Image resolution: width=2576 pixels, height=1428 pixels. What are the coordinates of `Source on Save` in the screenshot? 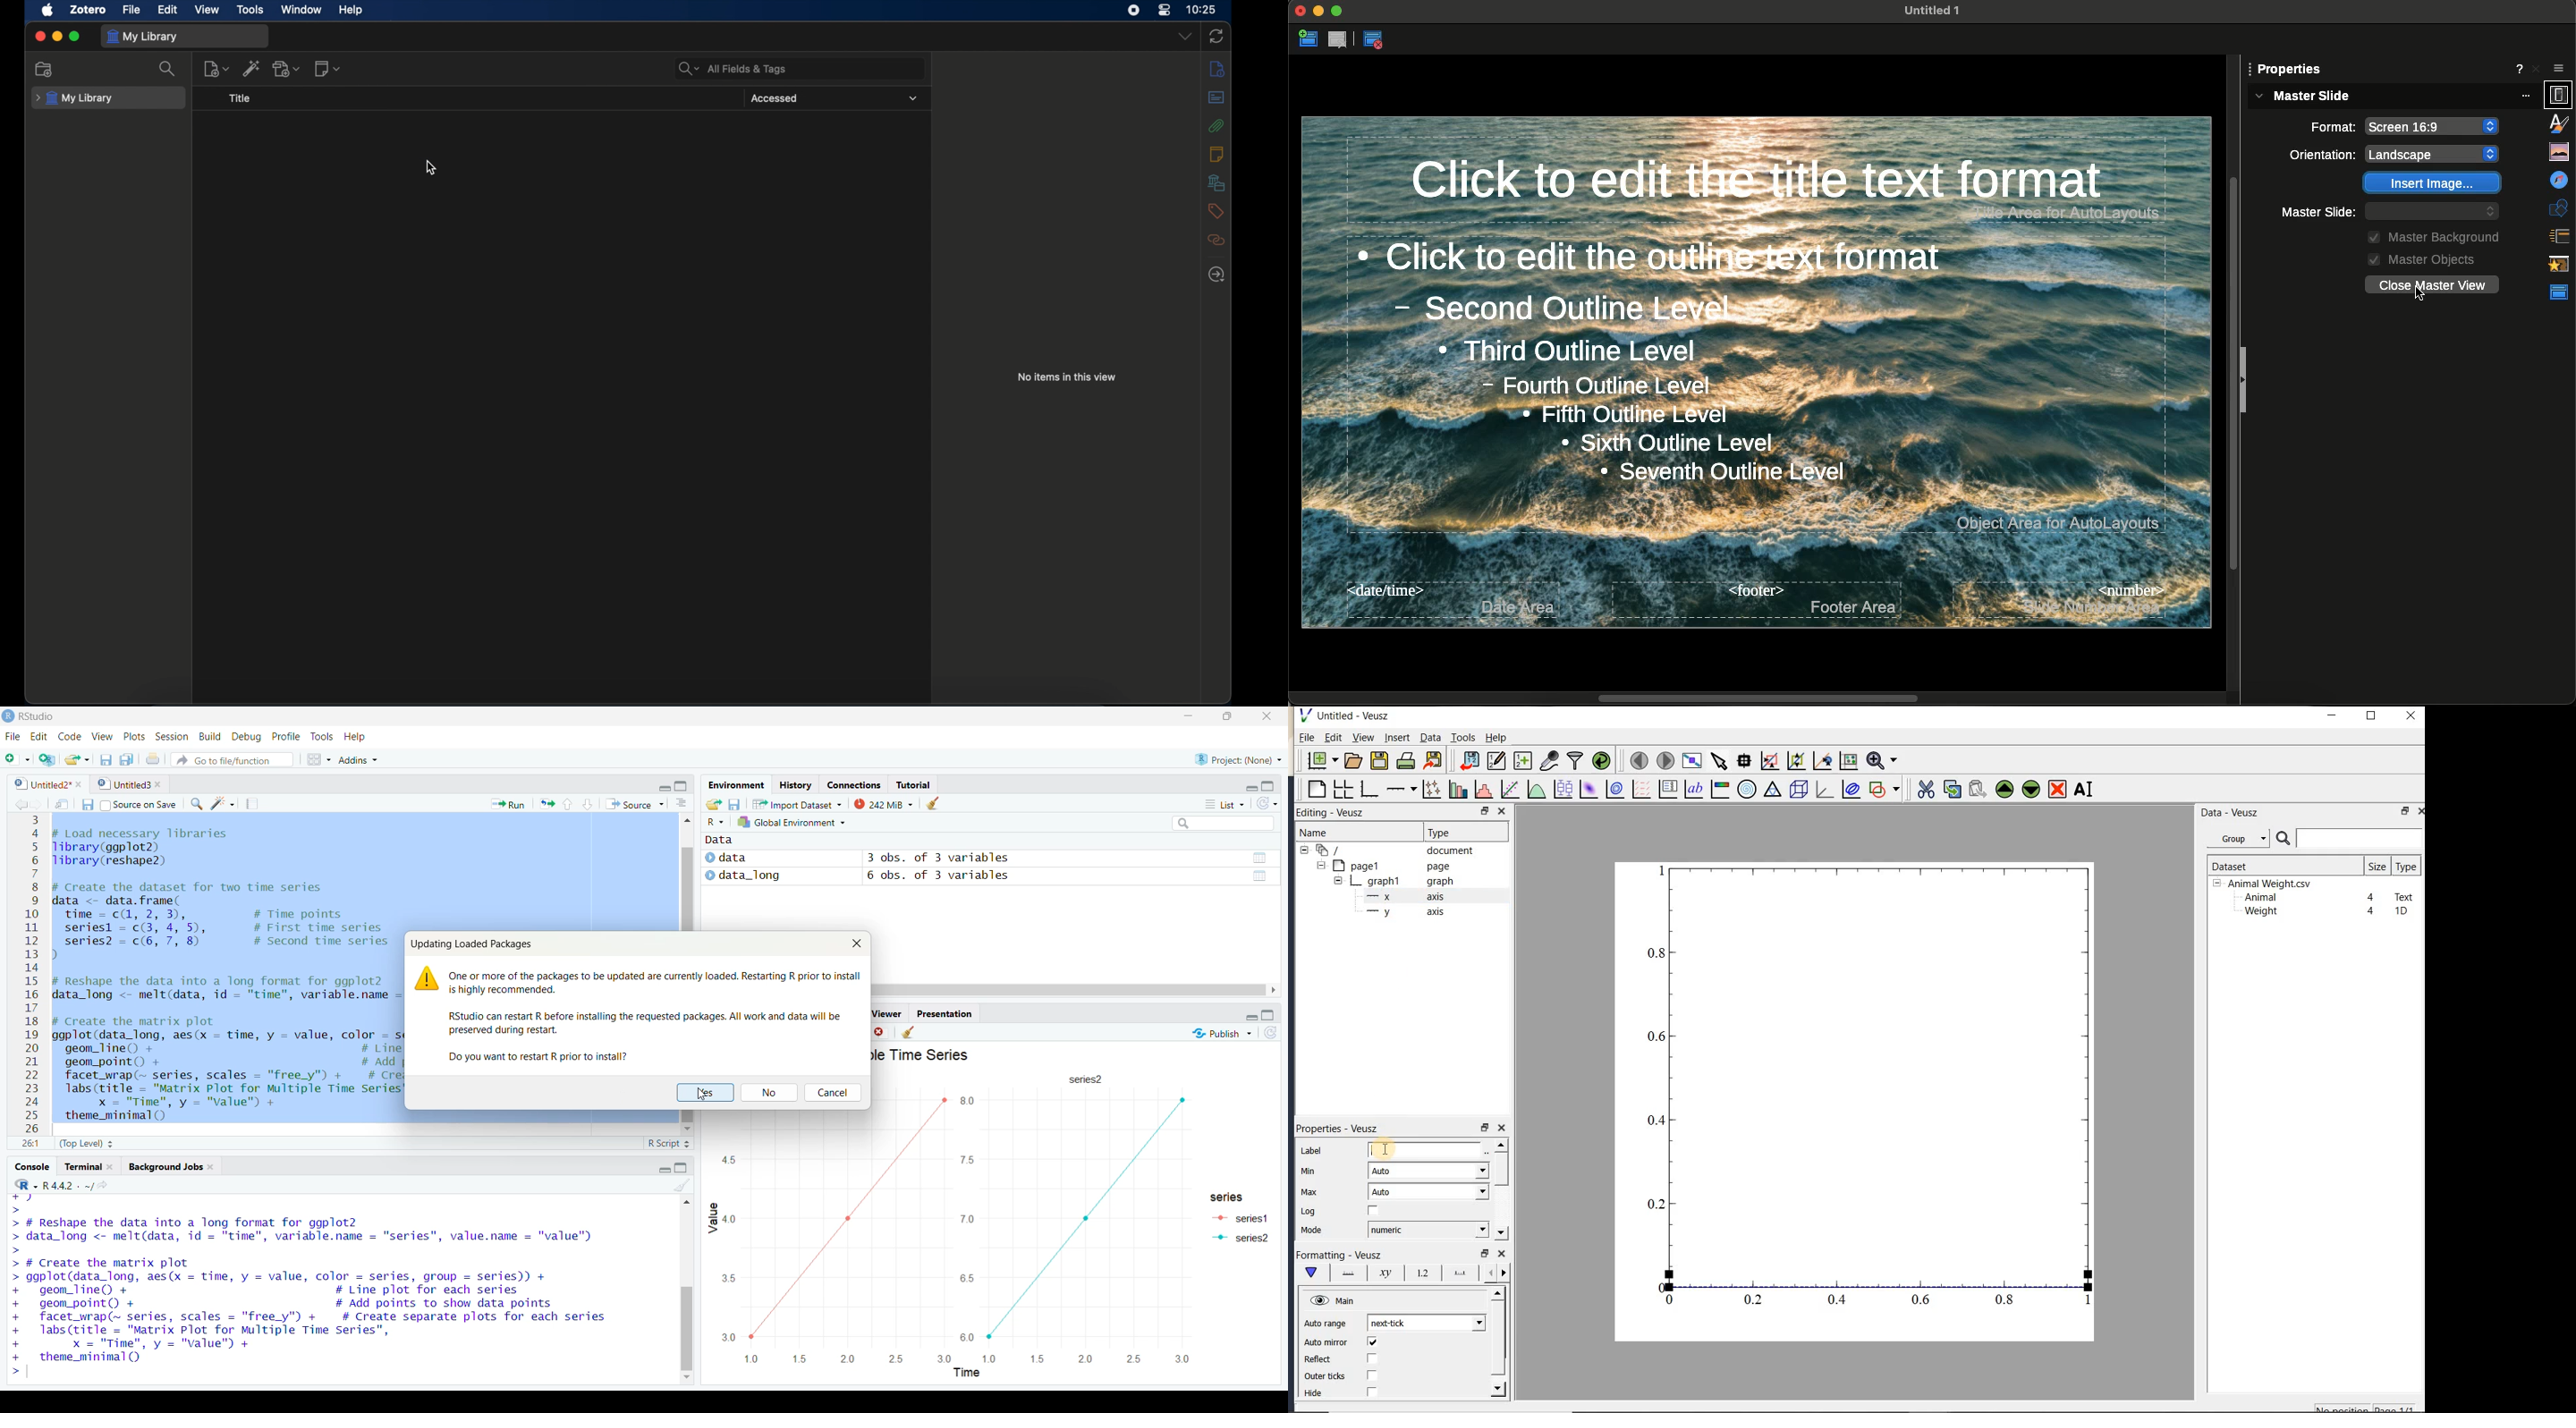 It's located at (129, 804).